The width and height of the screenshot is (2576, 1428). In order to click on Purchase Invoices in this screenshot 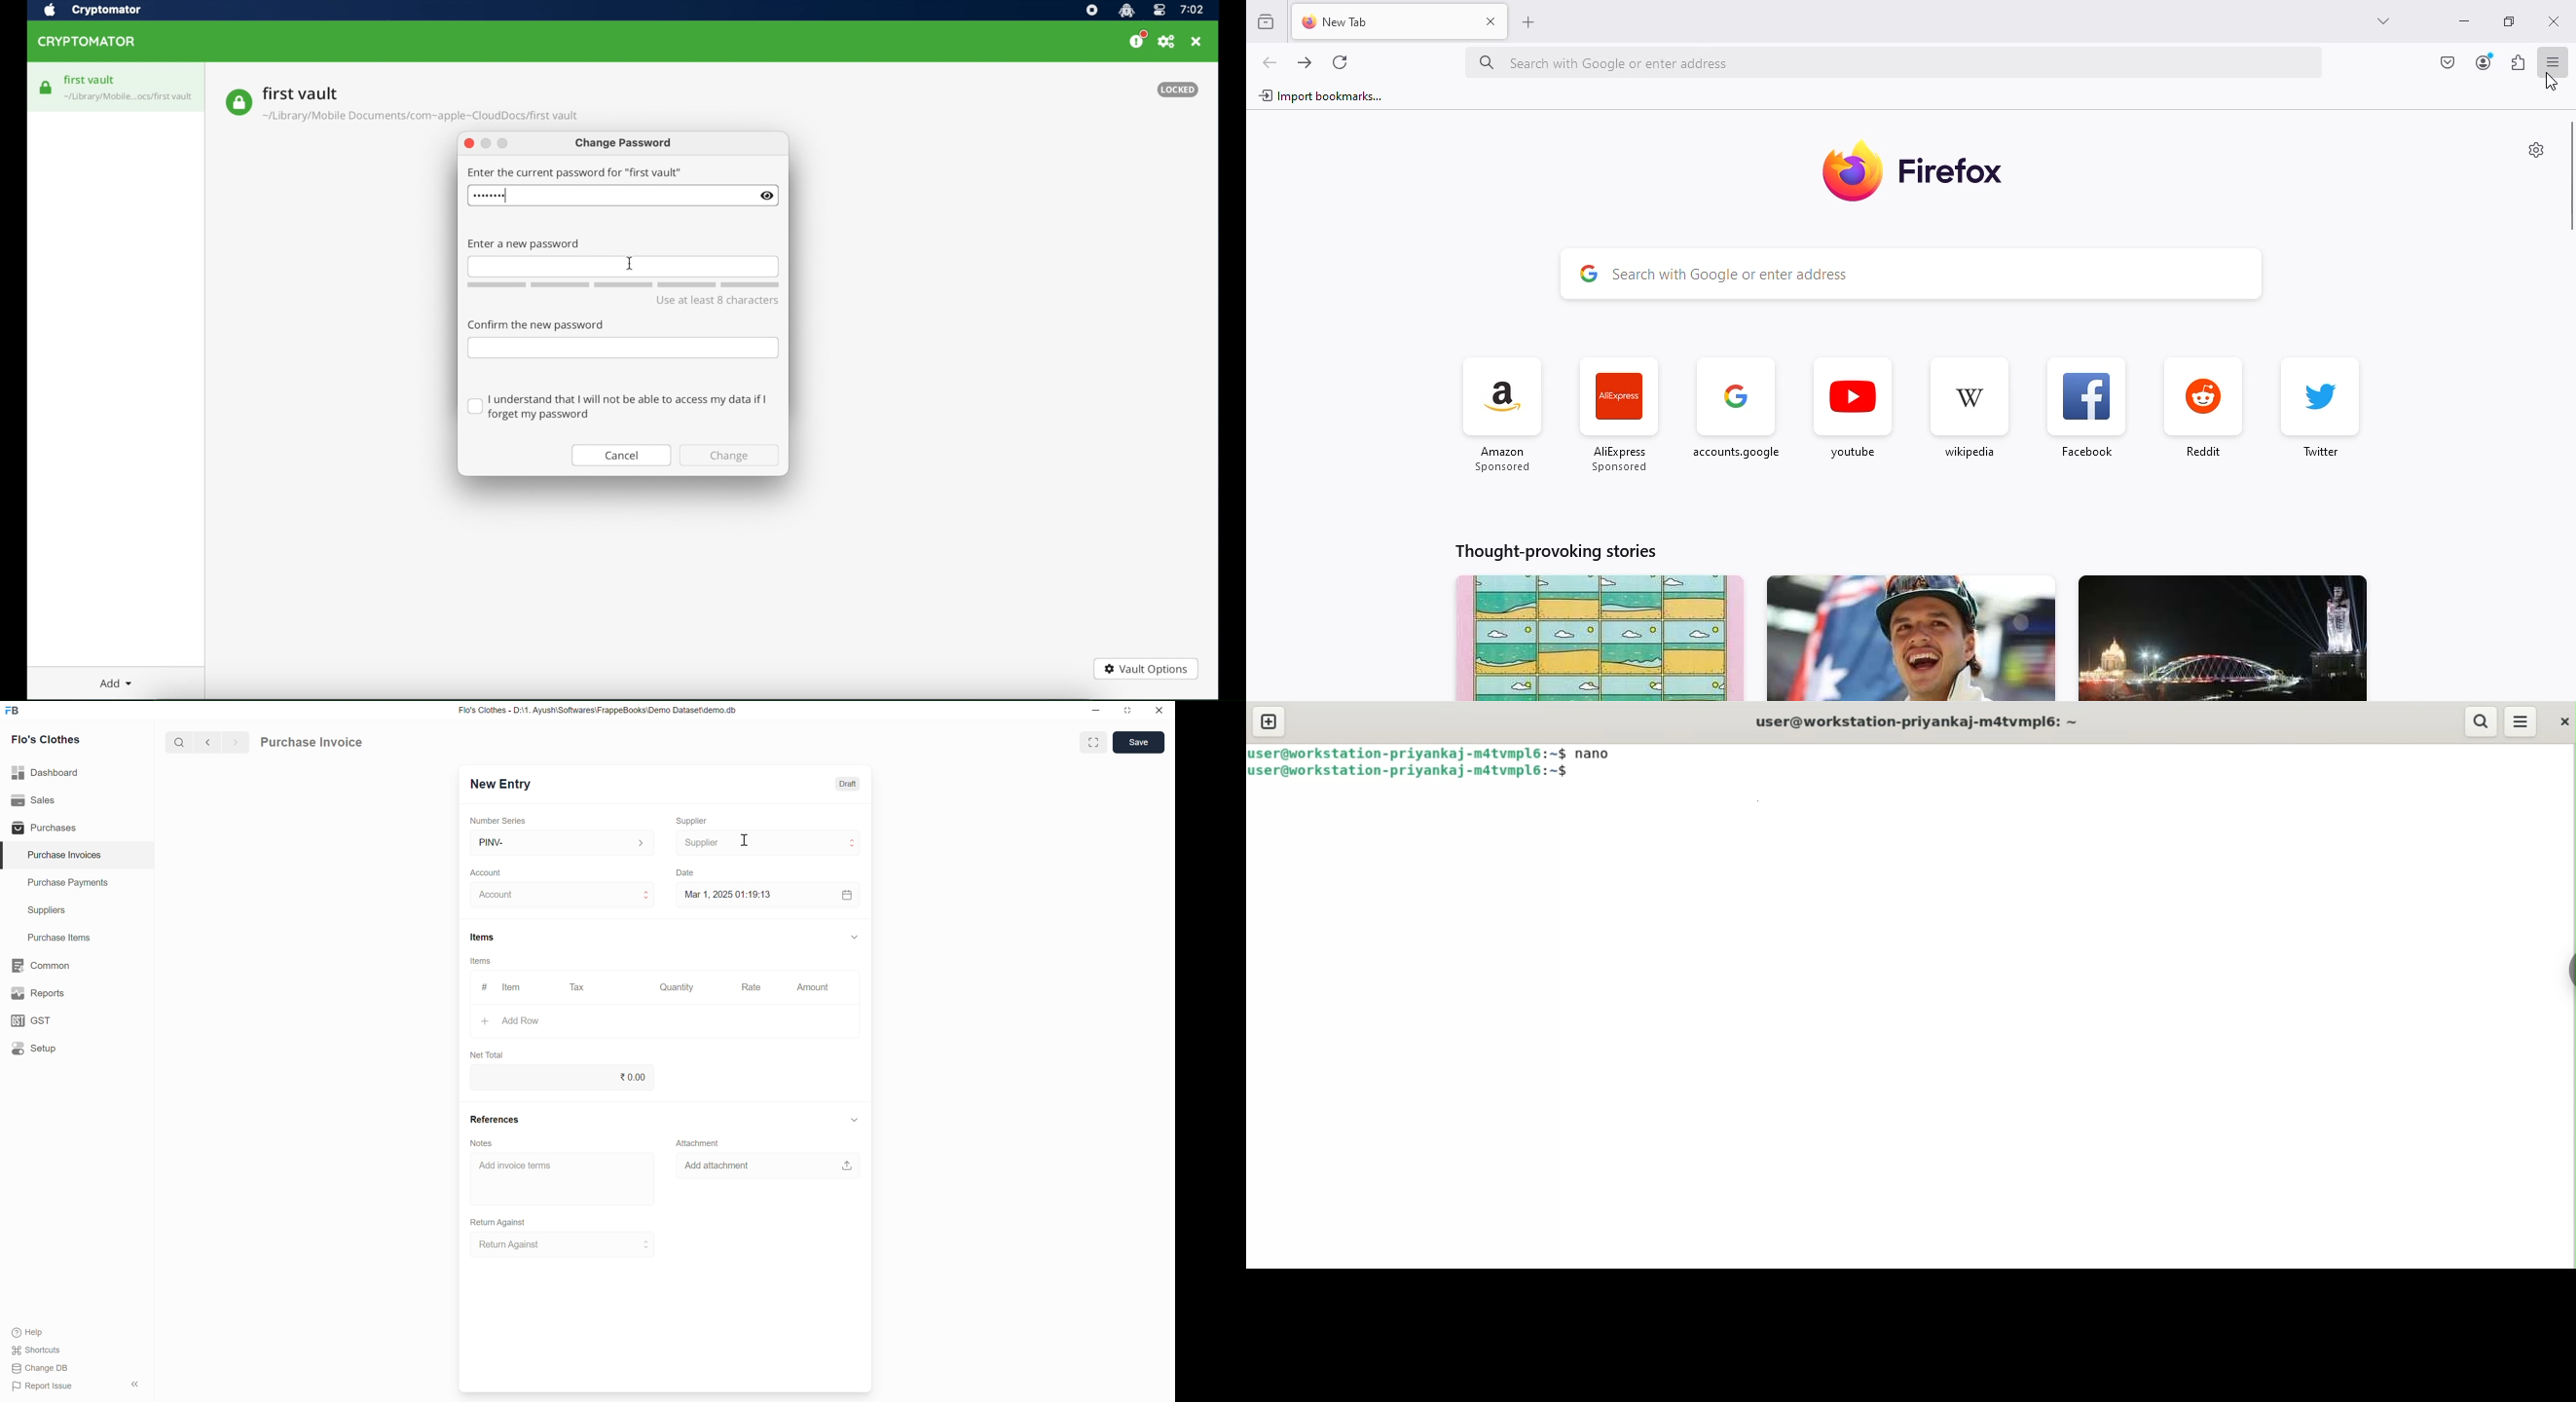, I will do `click(58, 855)`.